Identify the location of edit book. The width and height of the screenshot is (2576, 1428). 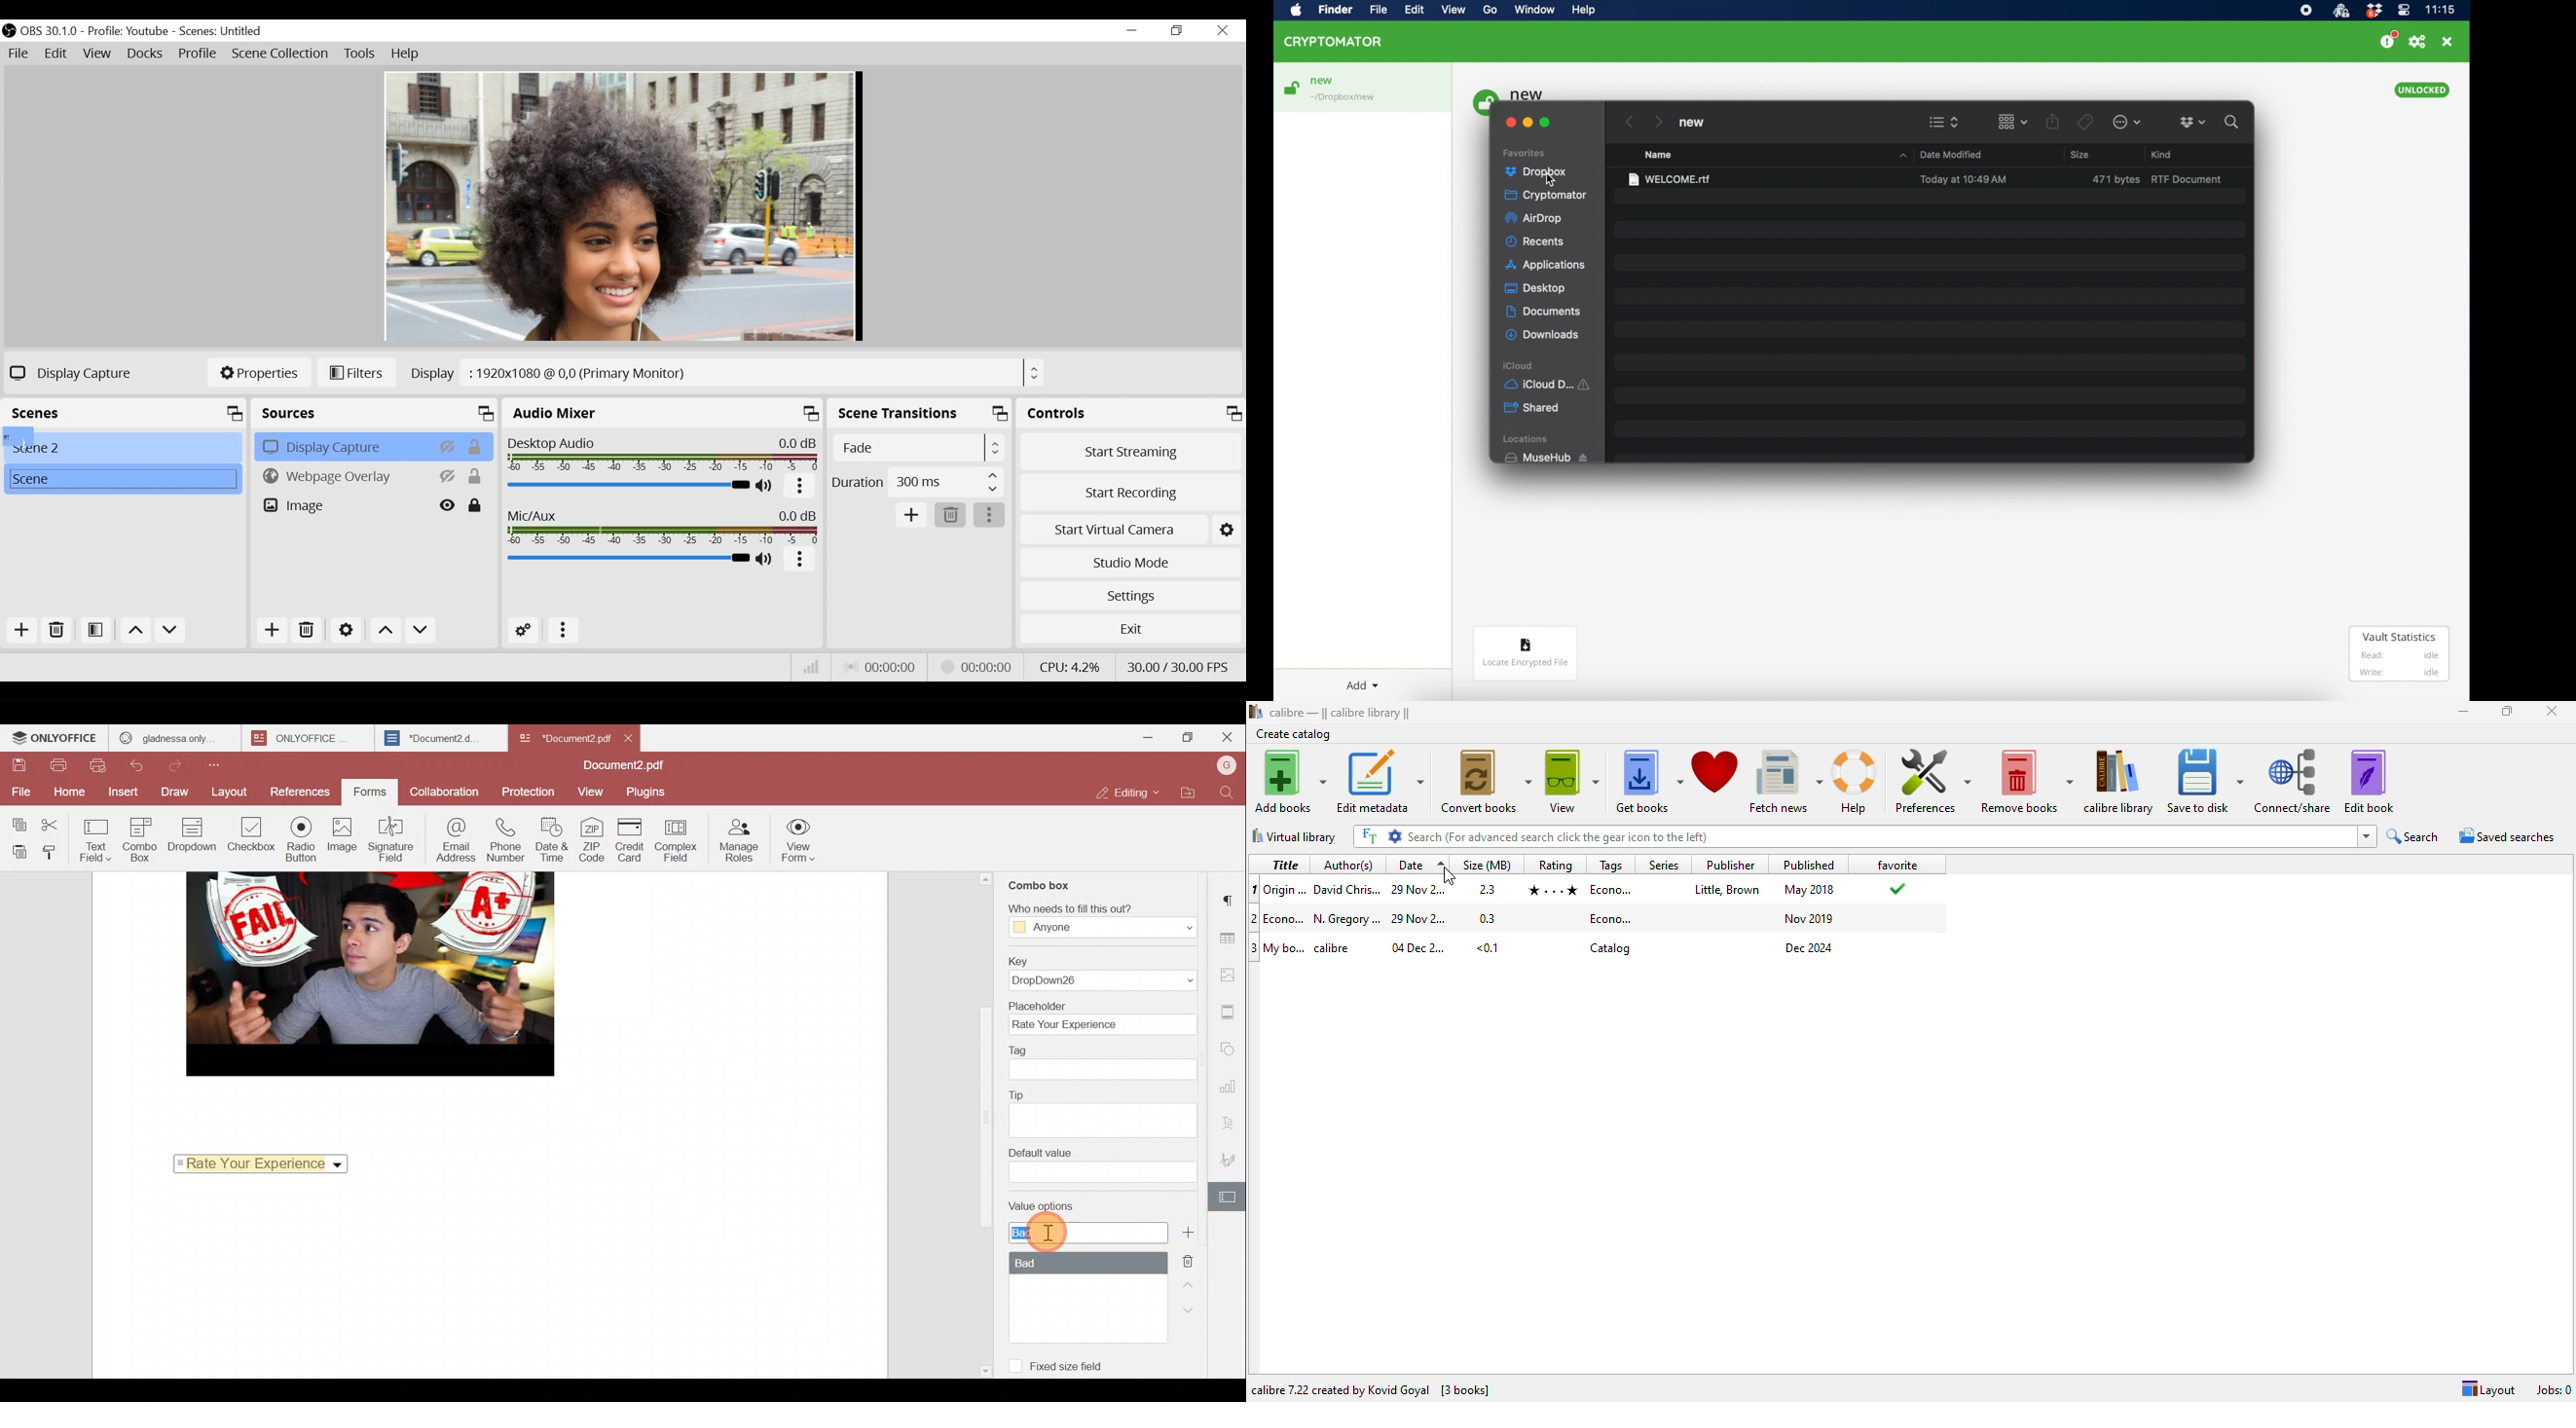
(2369, 781).